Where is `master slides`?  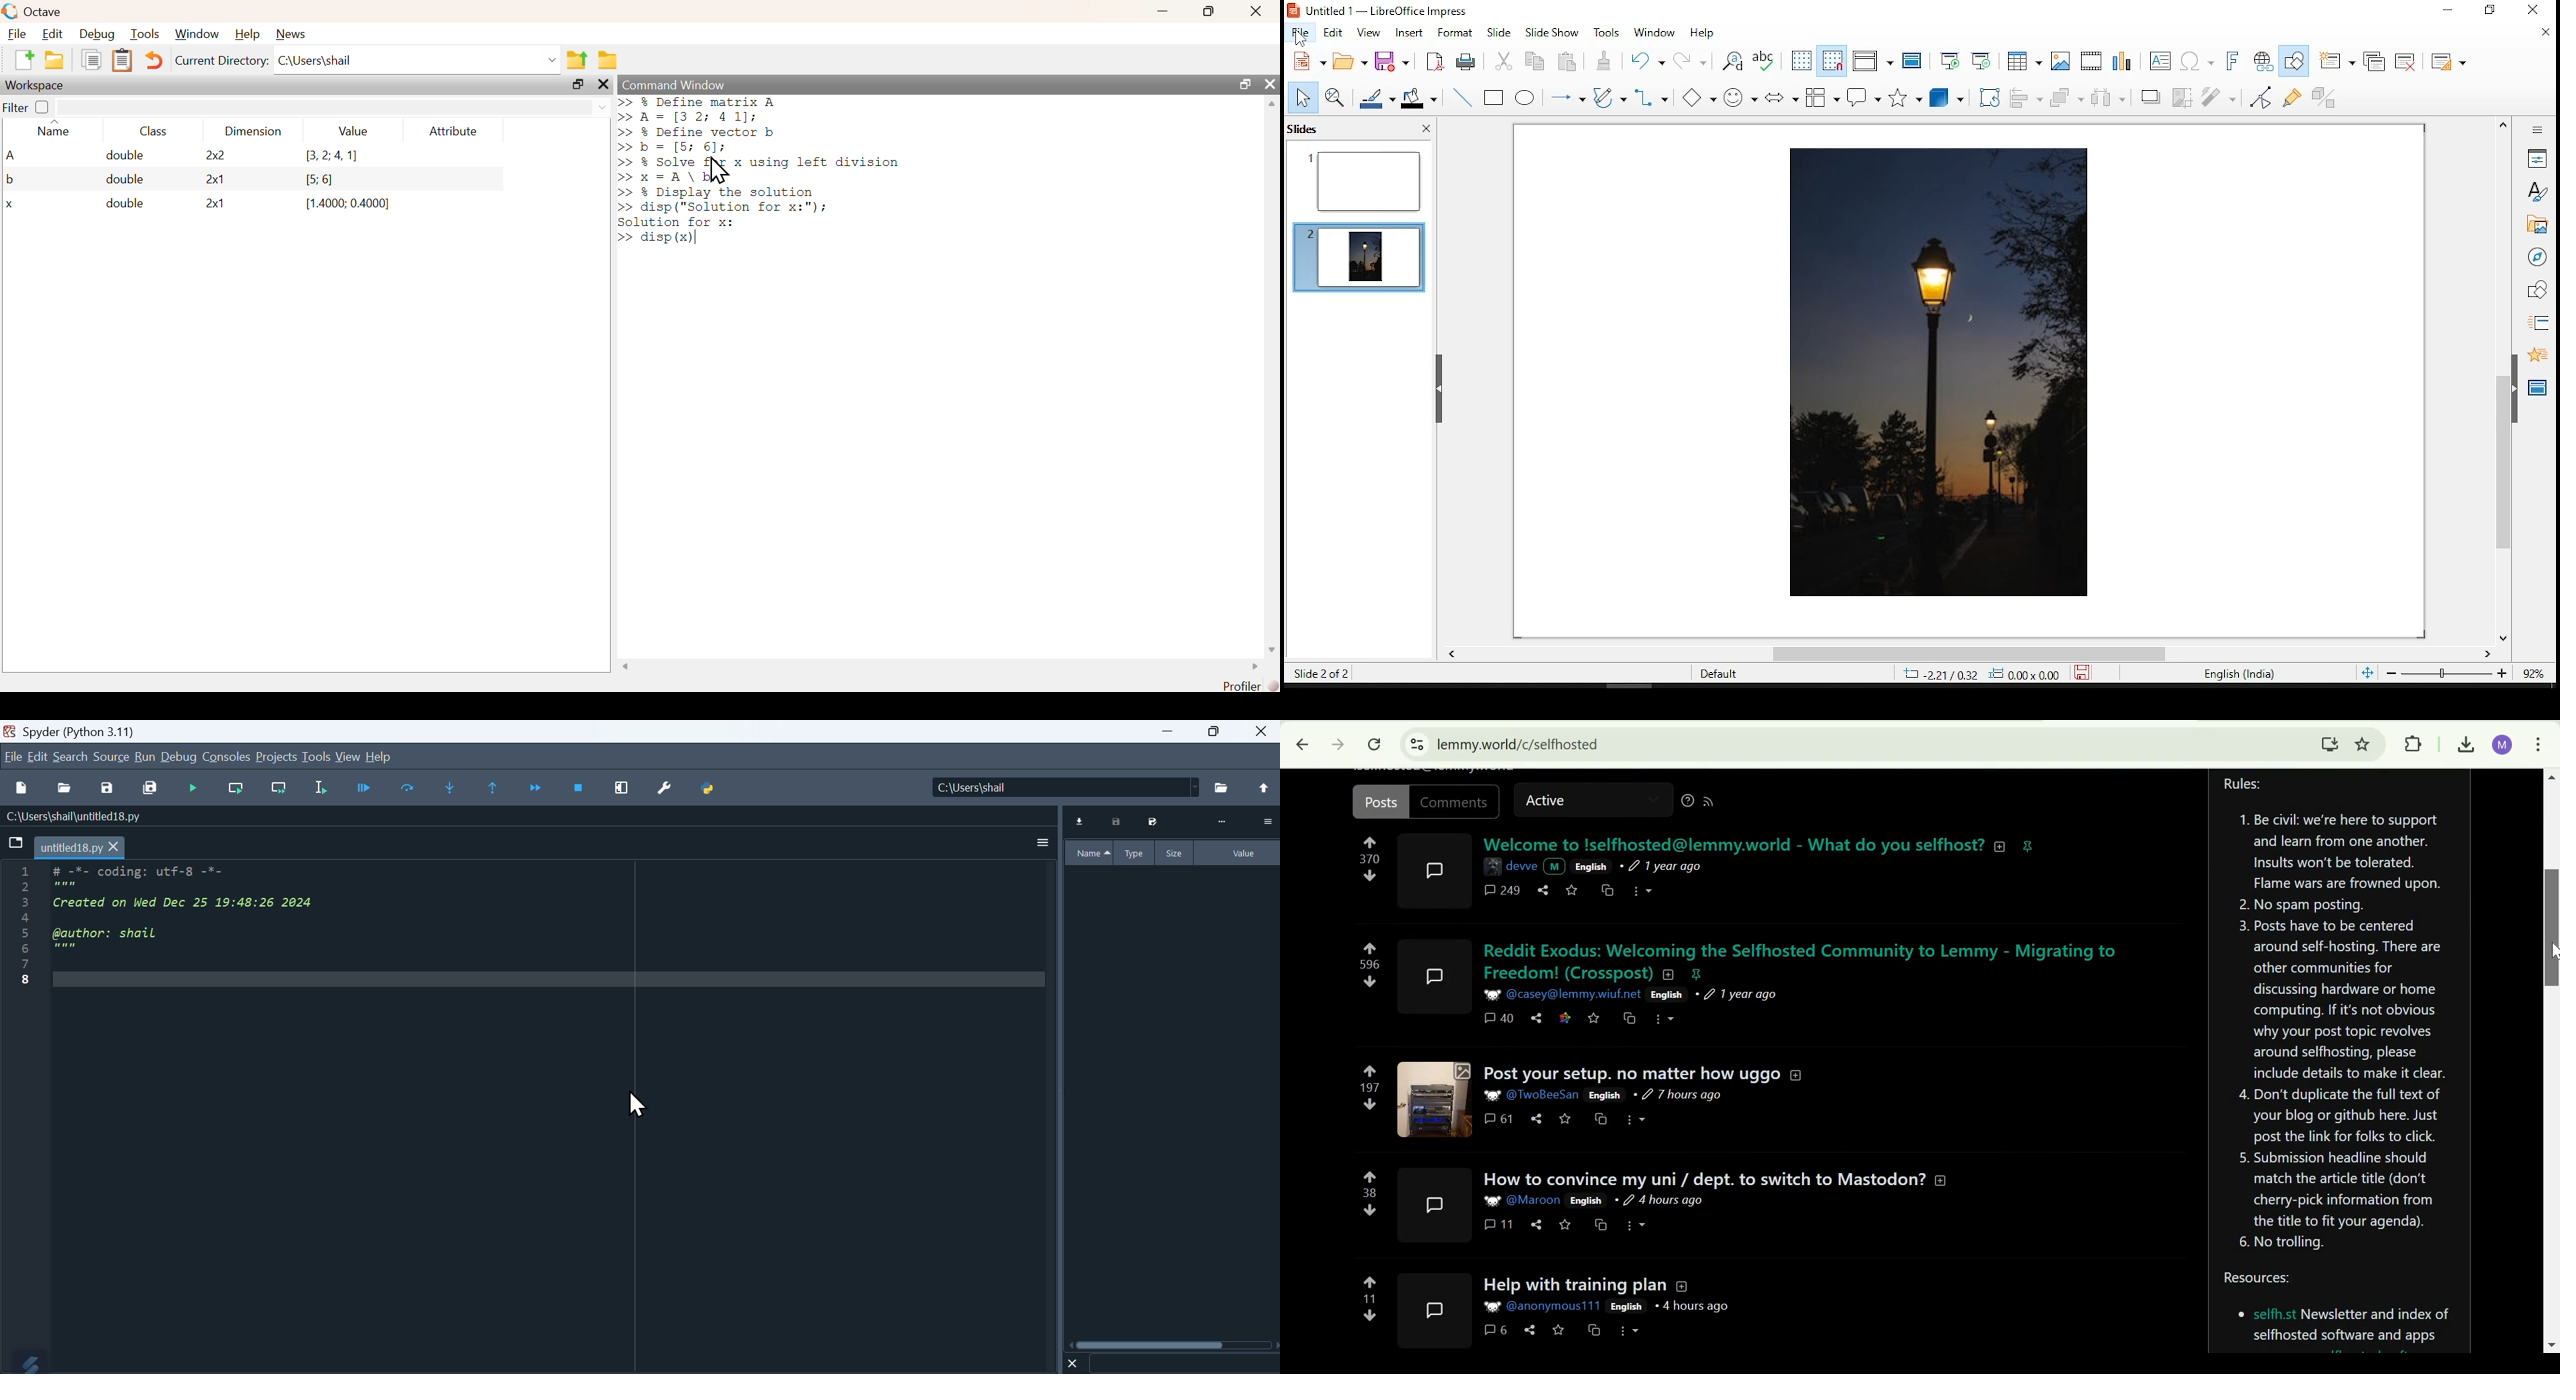
master slides is located at coordinates (2539, 387).